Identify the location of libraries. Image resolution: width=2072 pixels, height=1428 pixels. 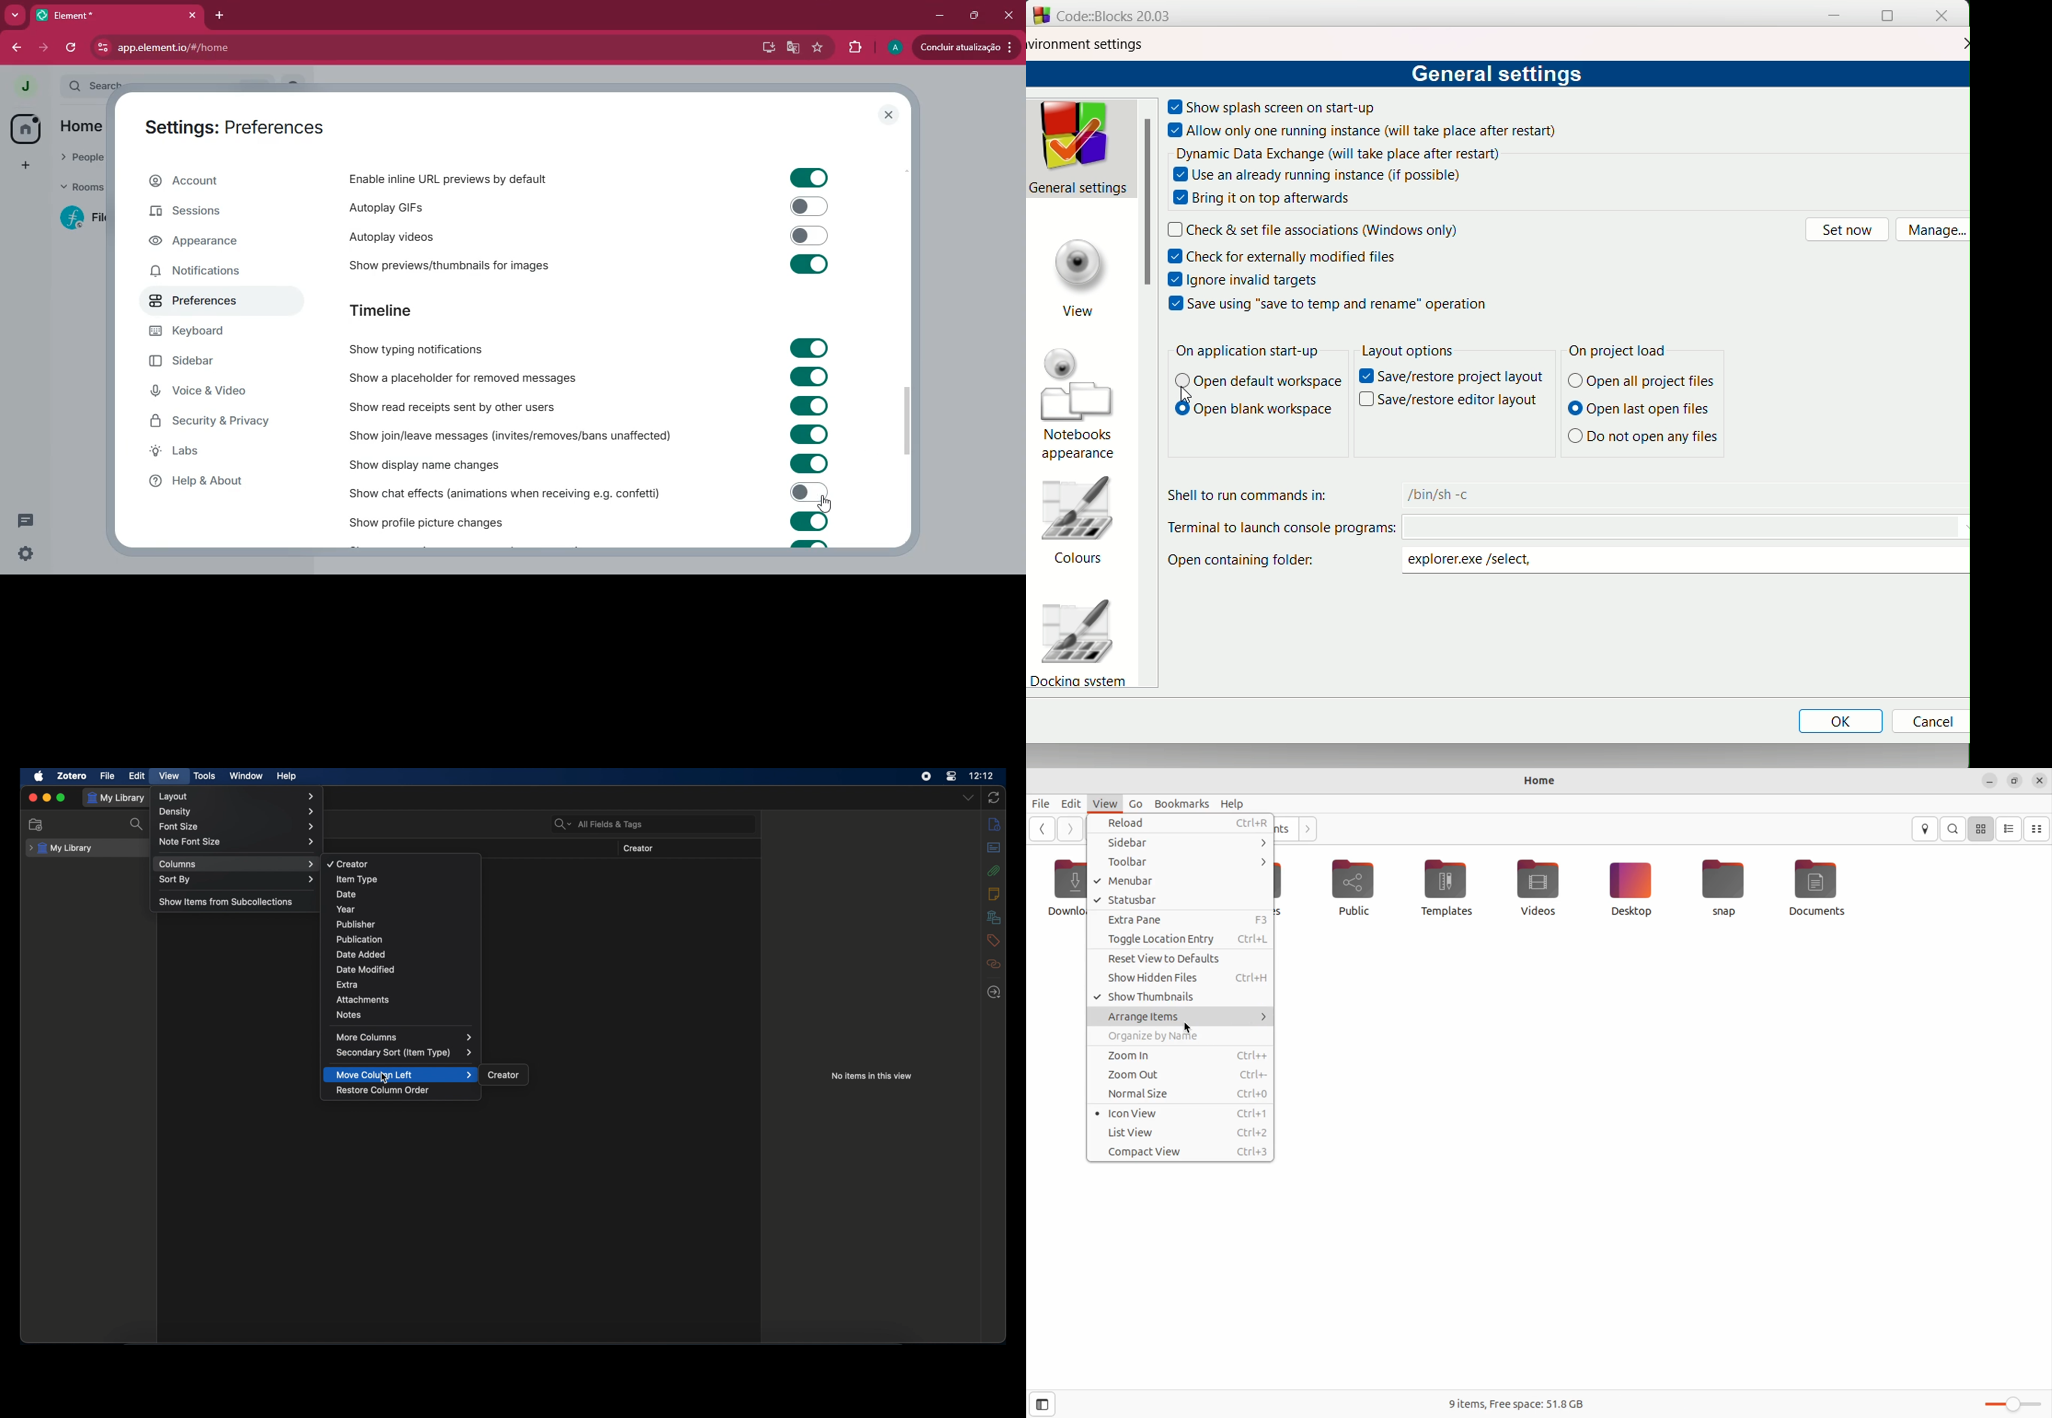
(994, 917).